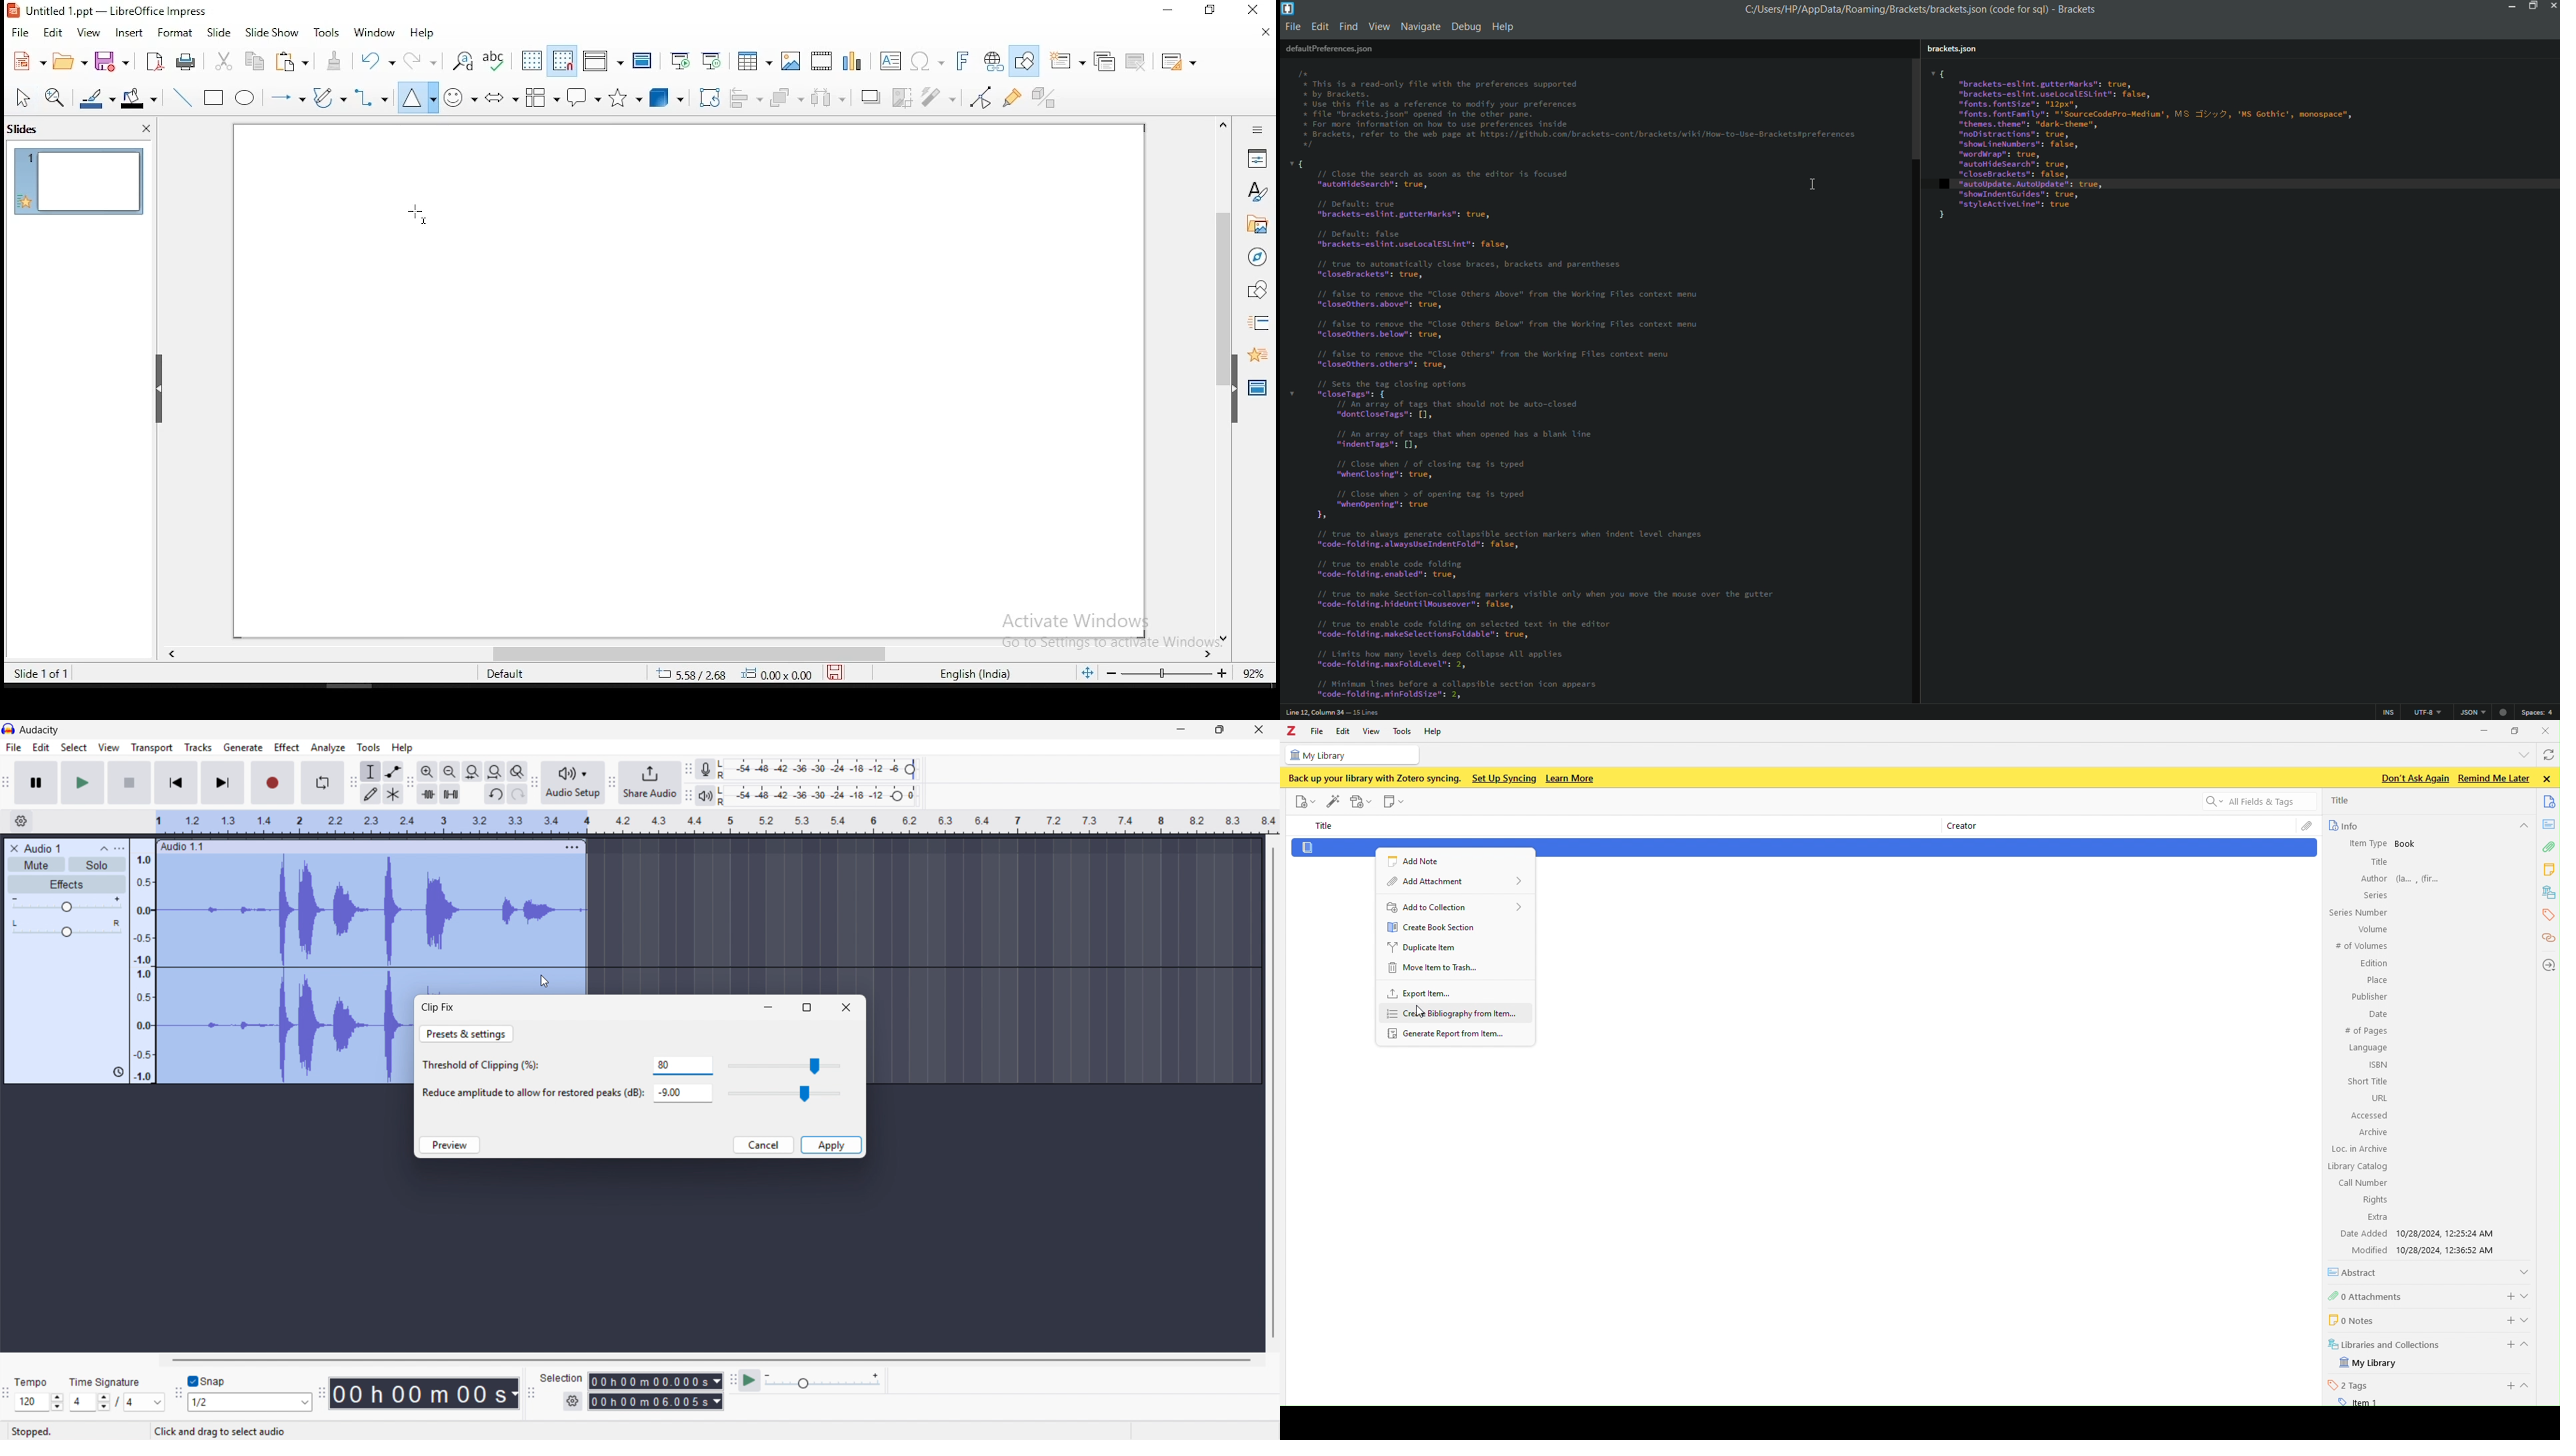  What do you see at coordinates (2411, 779) in the screenshot?
I see `Don’t Ask Again` at bounding box center [2411, 779].